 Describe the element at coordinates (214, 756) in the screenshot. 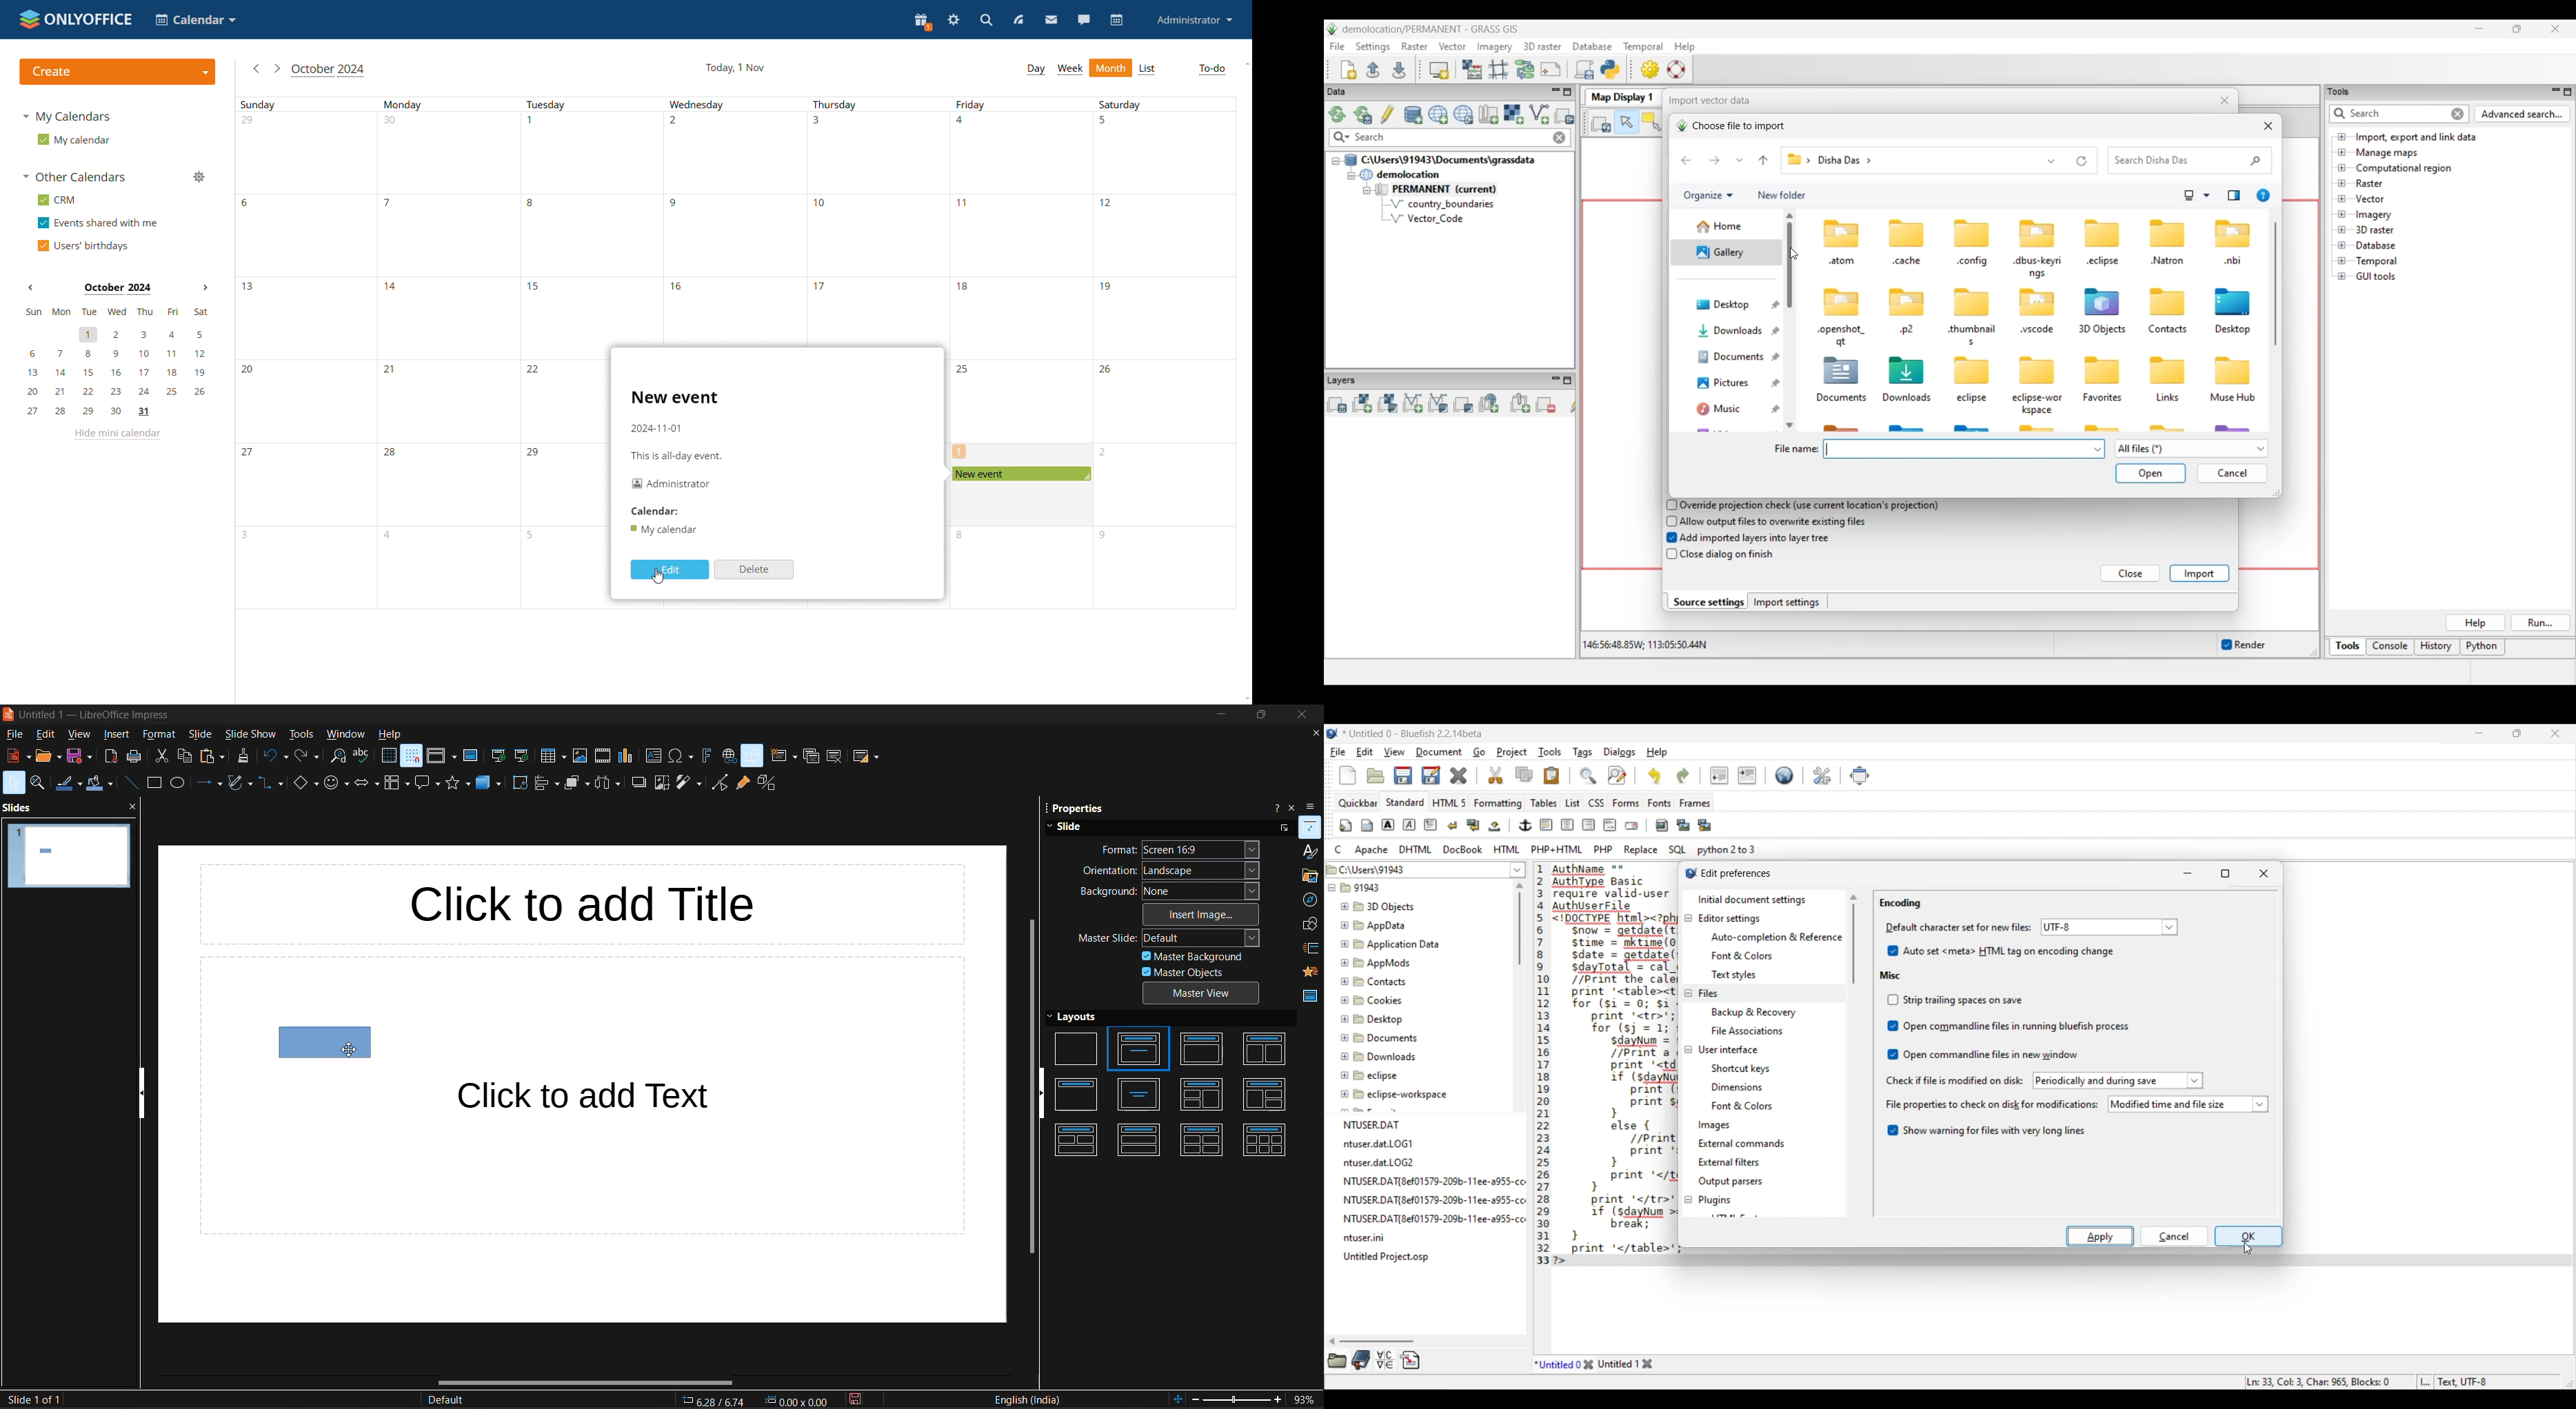

I see `paste` at that location.